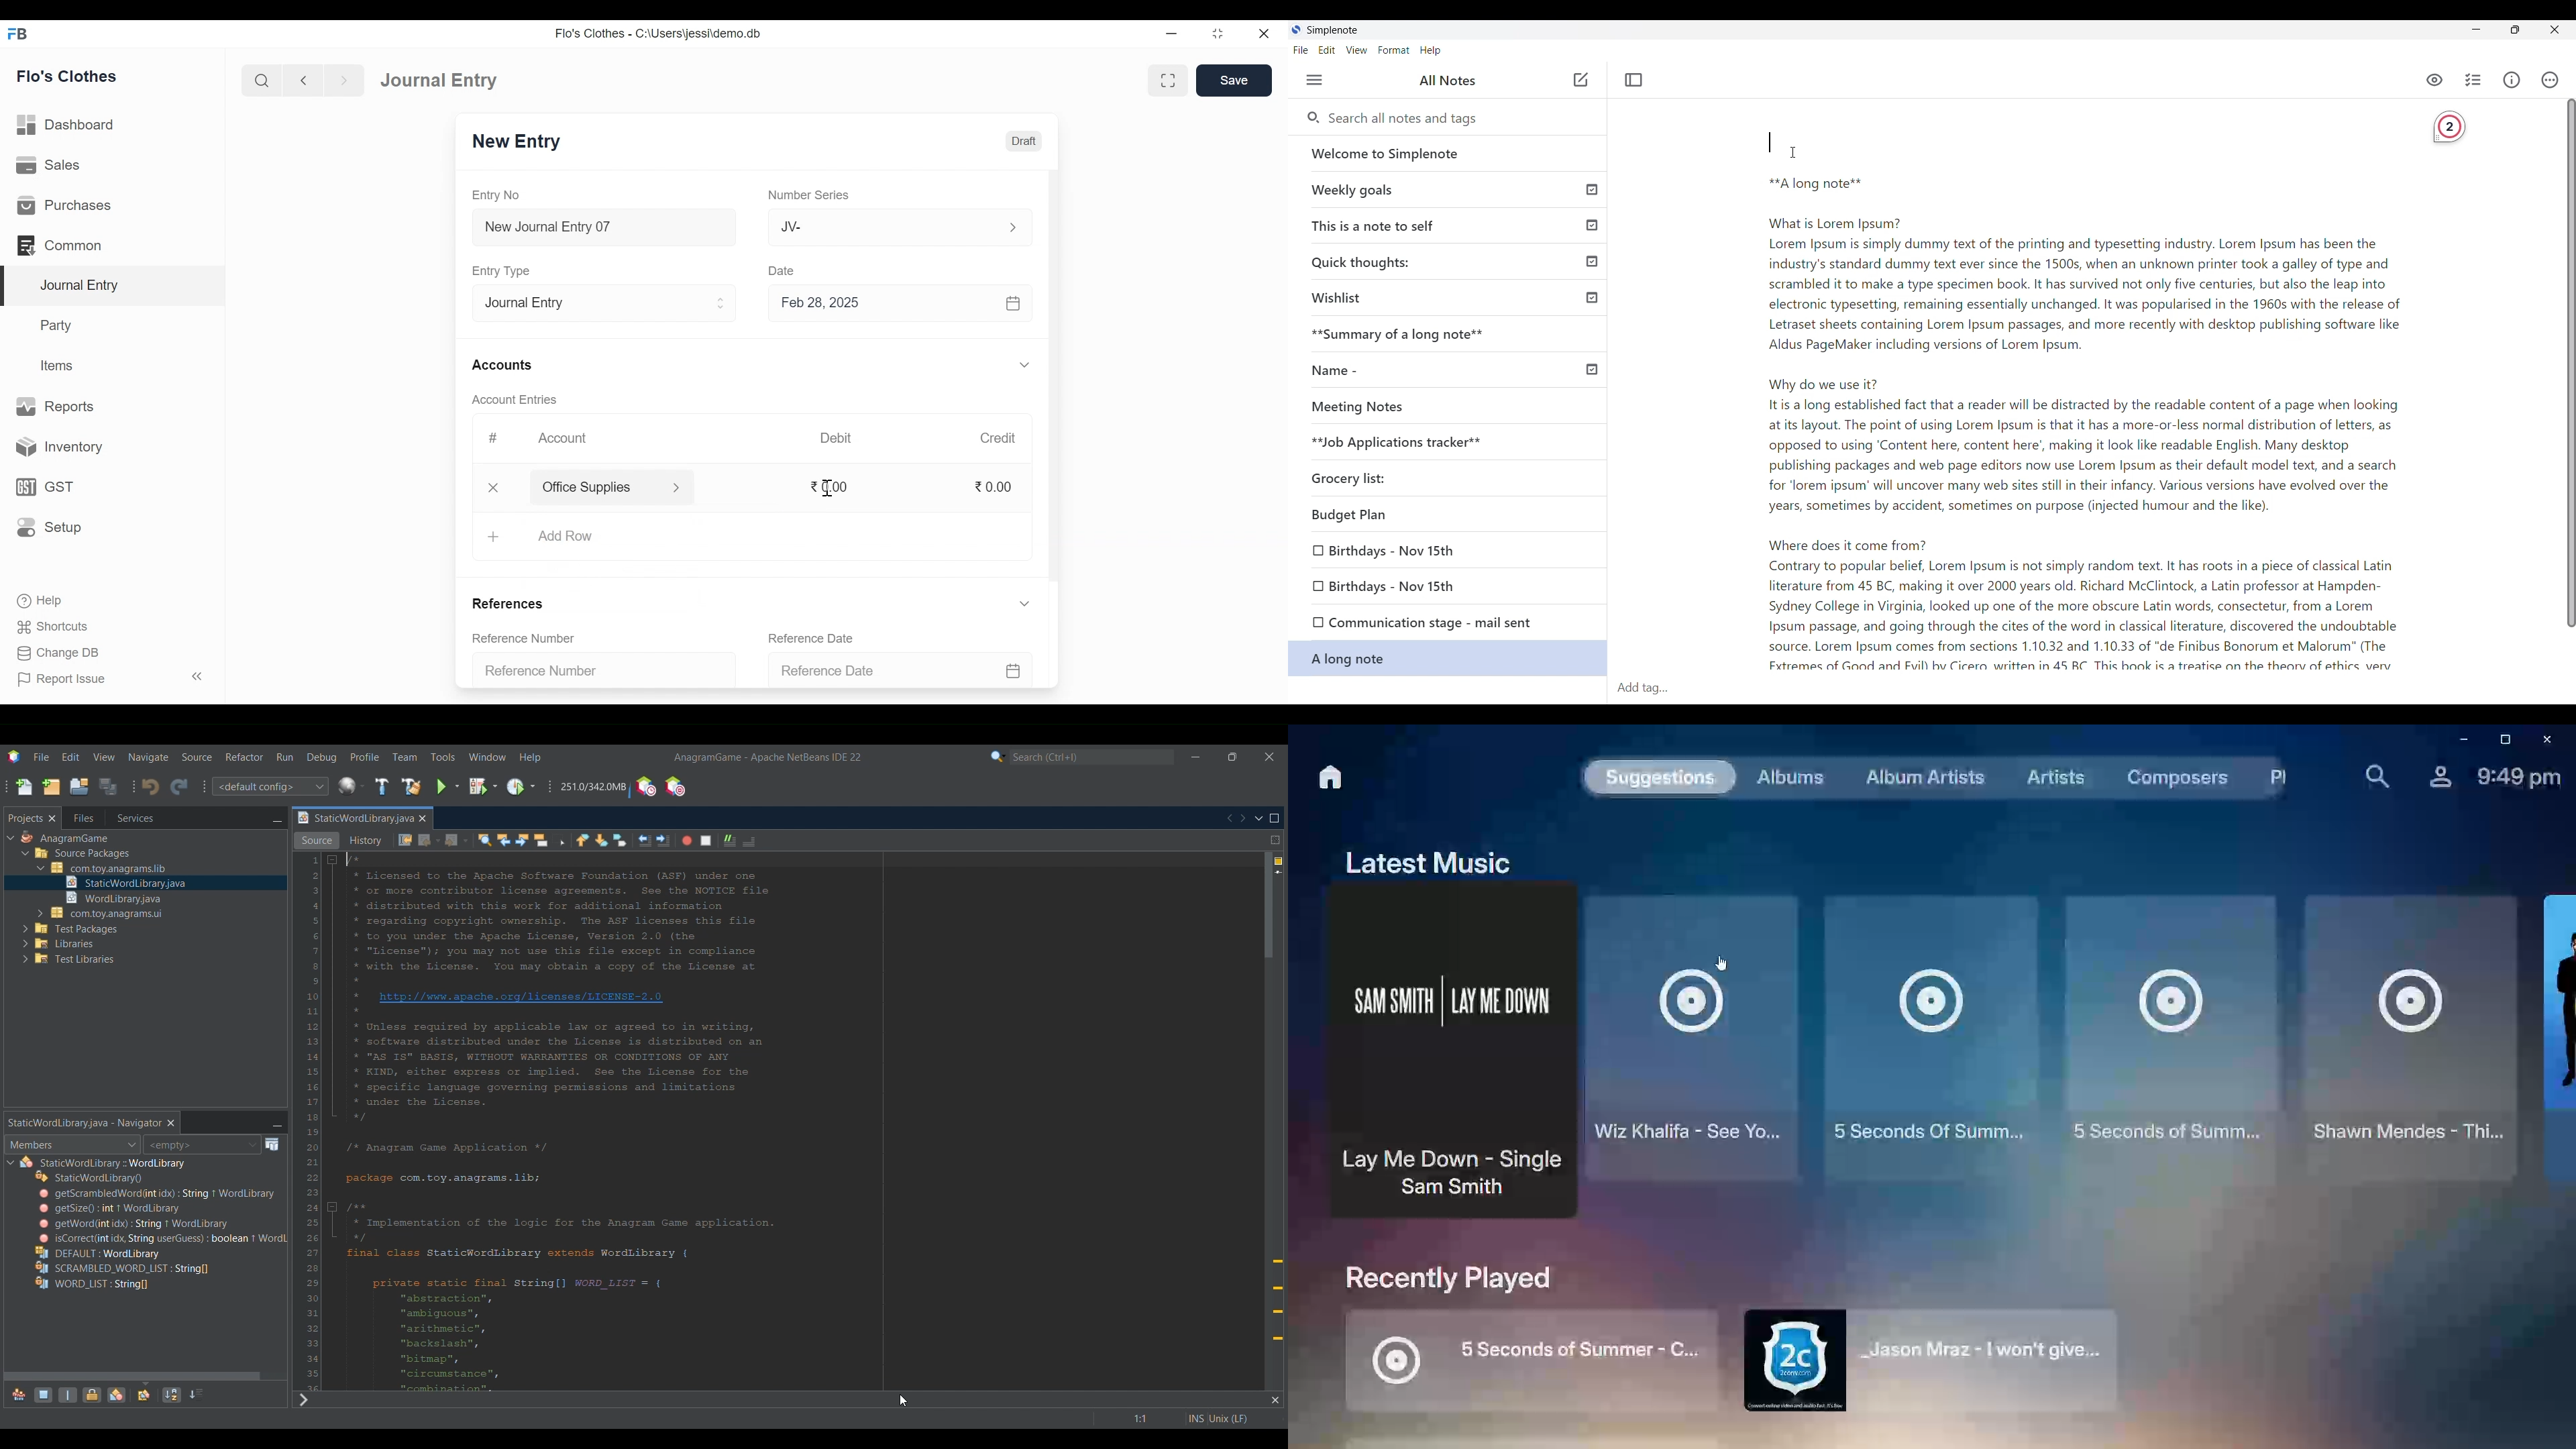 This screenshot has height=1456, width=2576. I want to click on Account Entries, so click(514, 399).